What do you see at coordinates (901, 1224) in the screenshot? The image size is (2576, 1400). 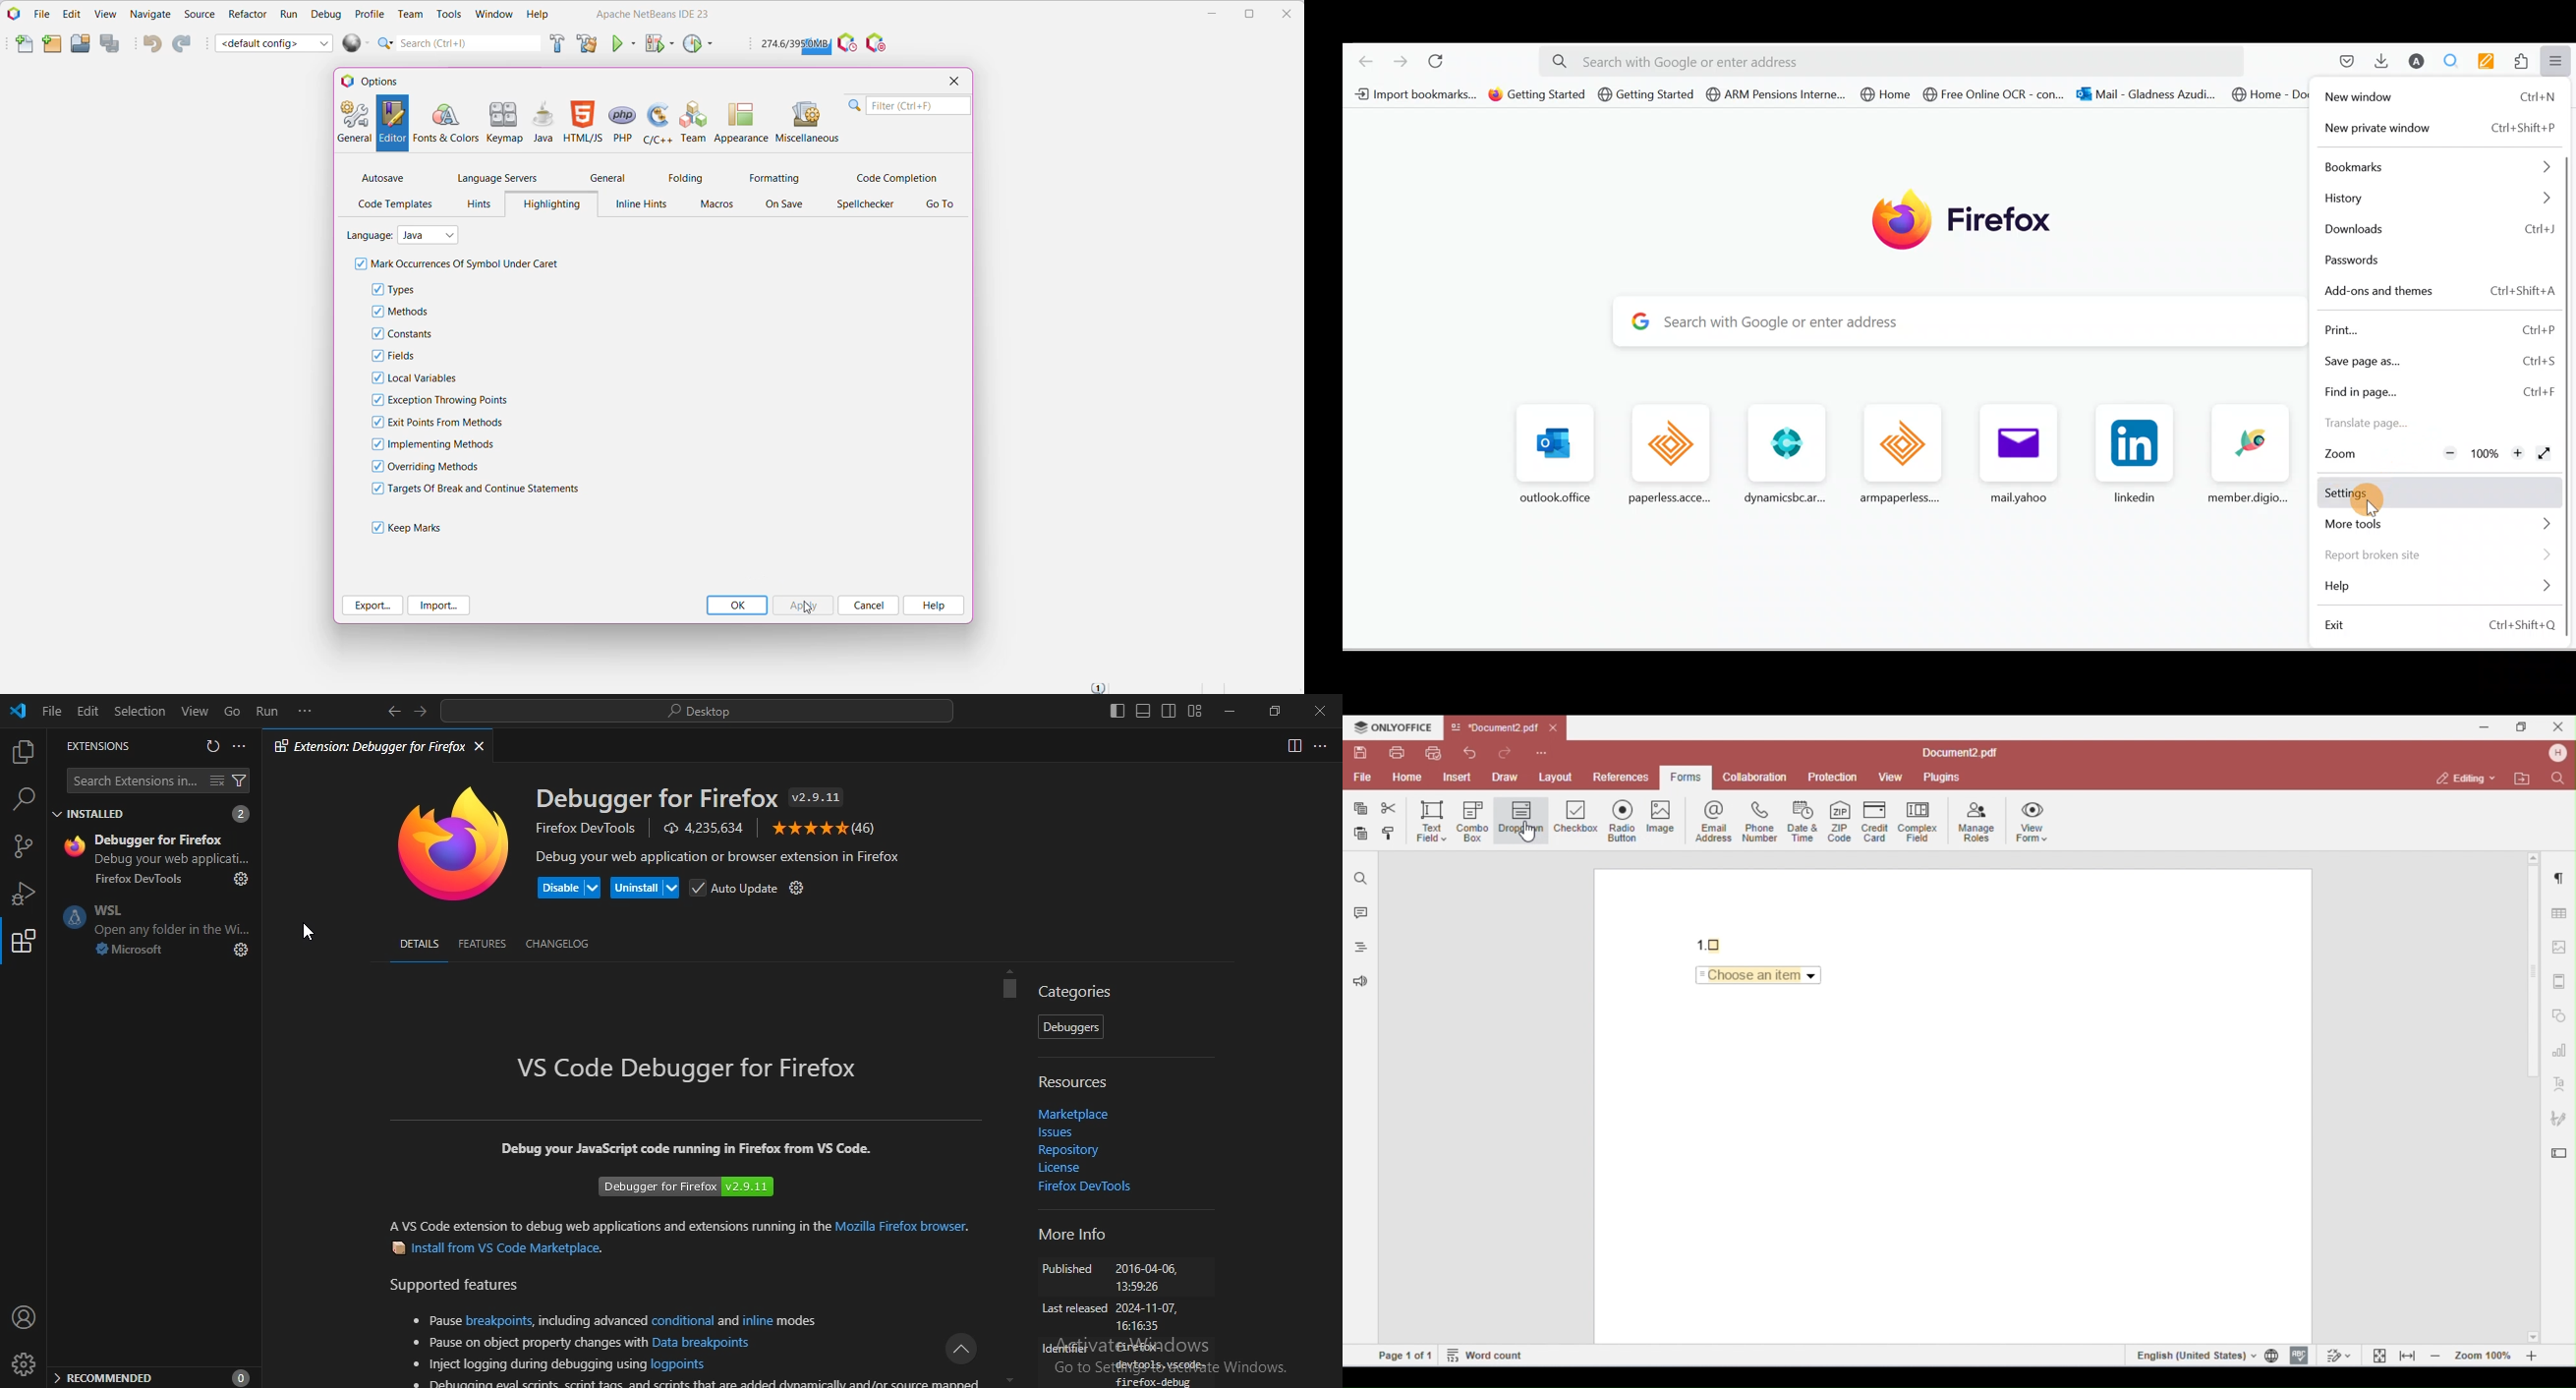 I see `Mozilla Firefox browser.` at bounding box center [901, 1224].